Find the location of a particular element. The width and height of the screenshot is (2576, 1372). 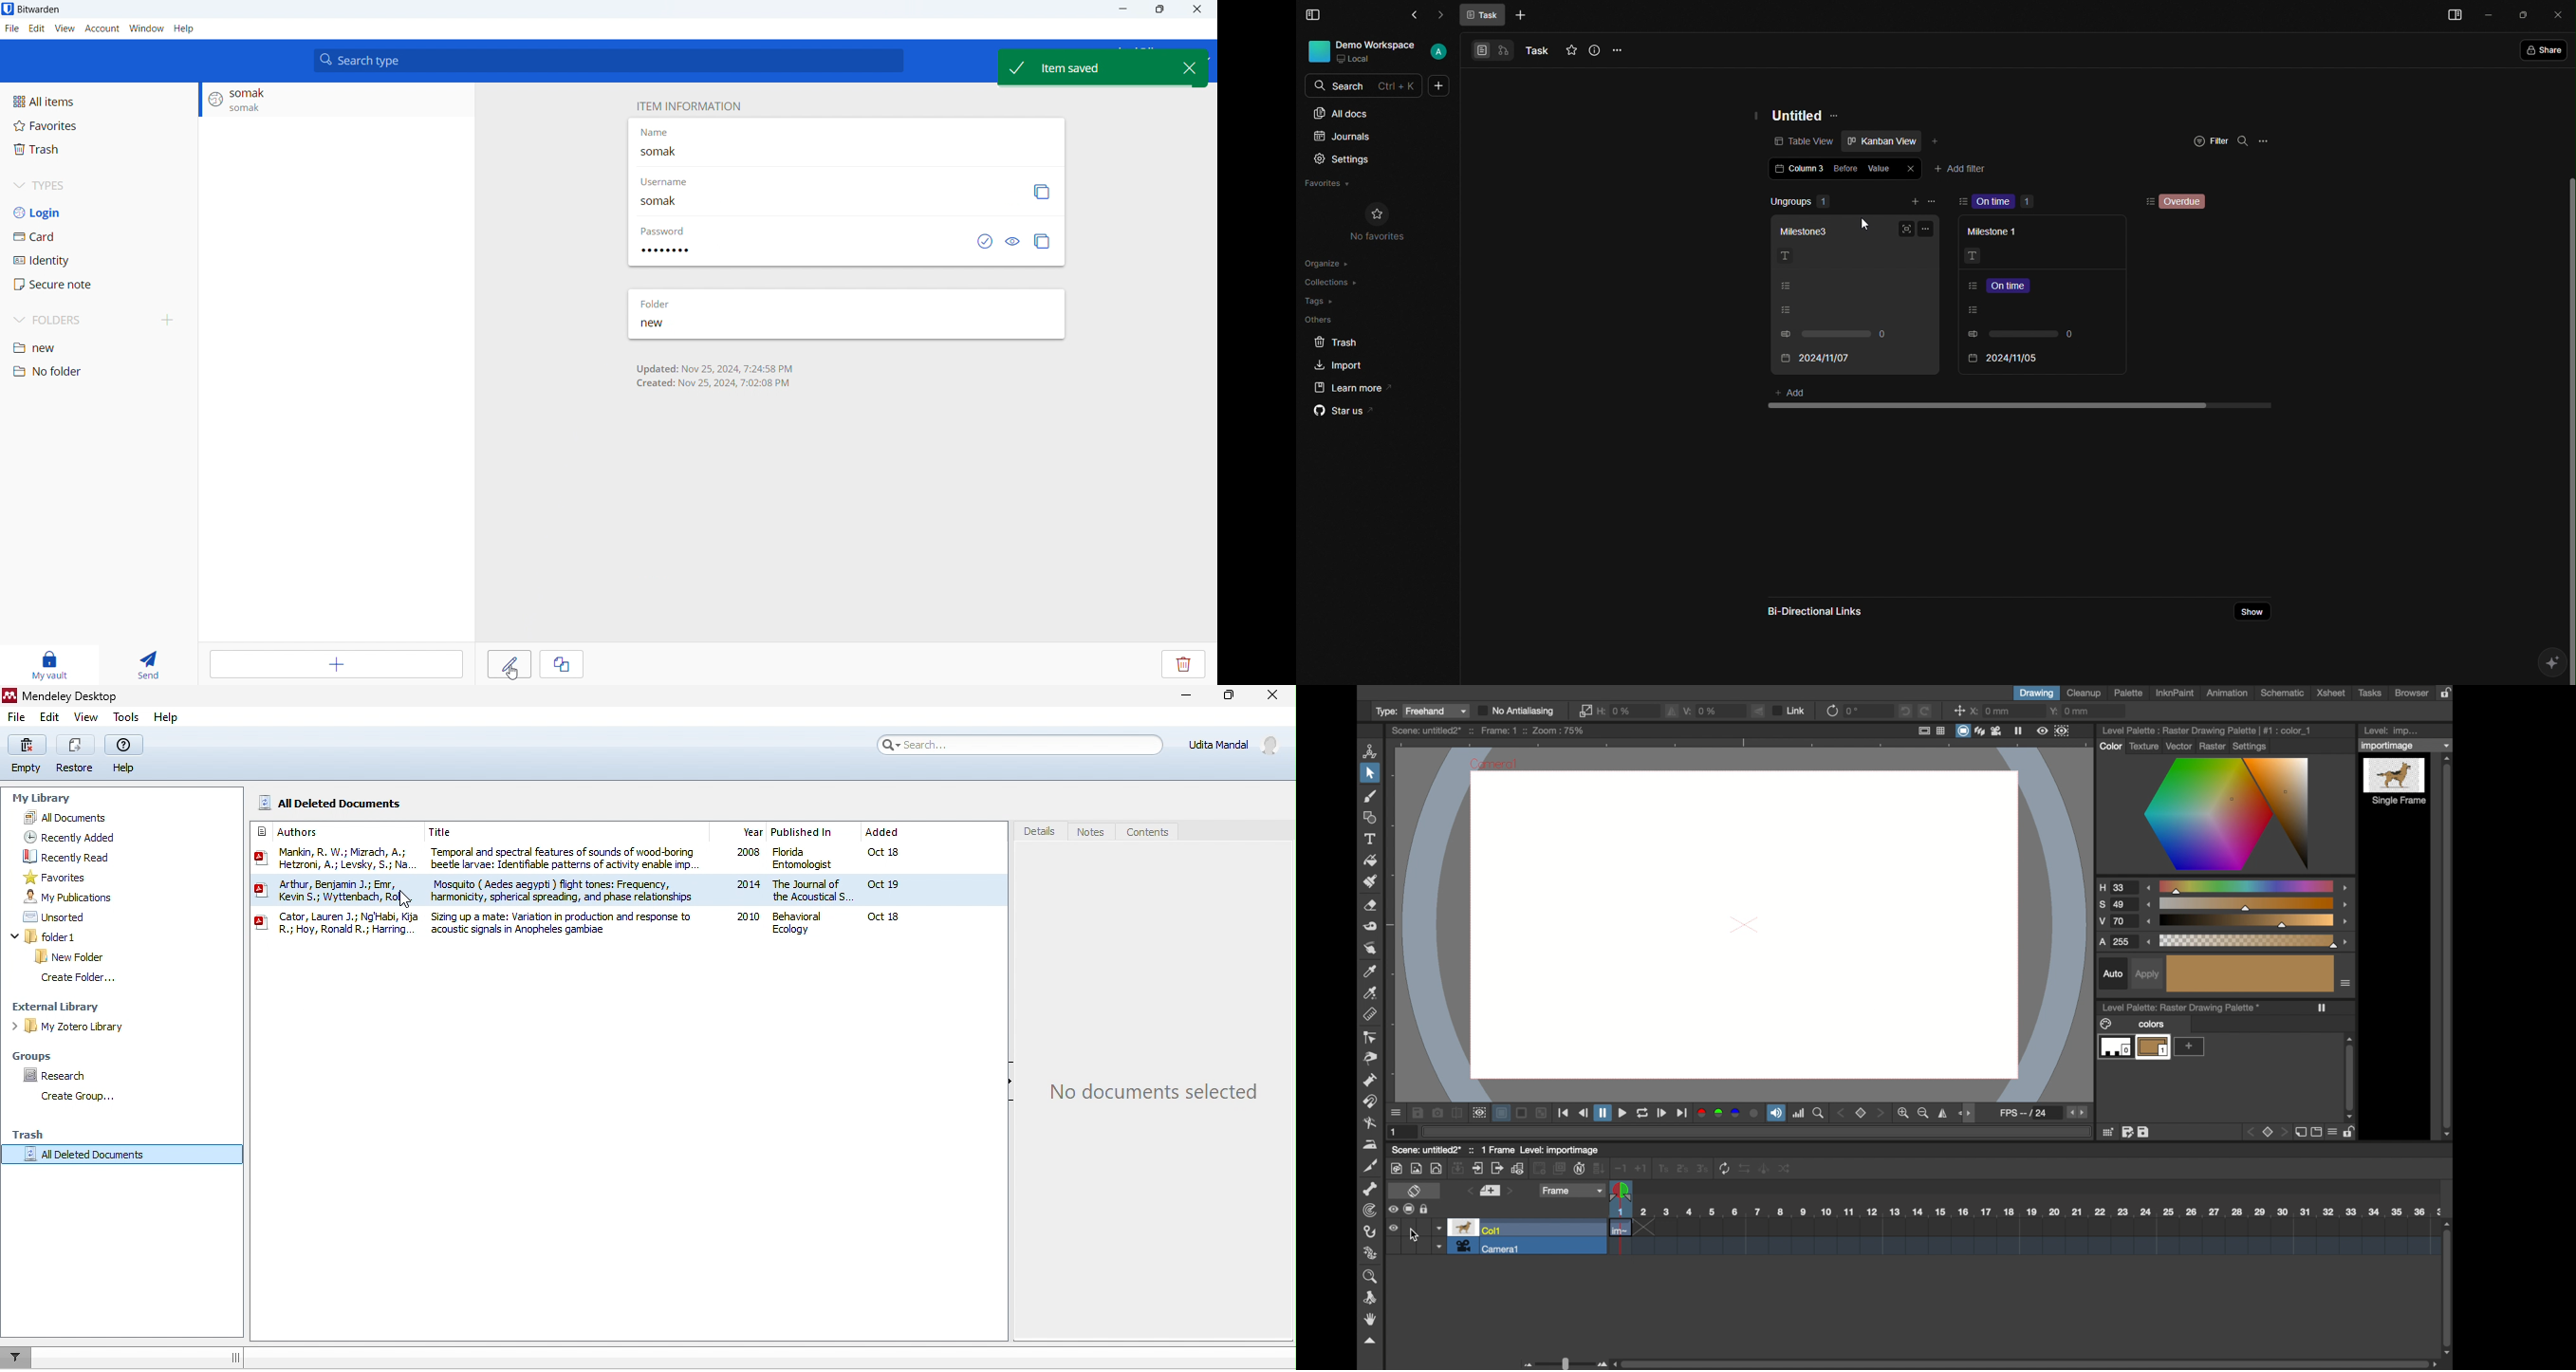

copy password is located at coordinates (1043, 241).